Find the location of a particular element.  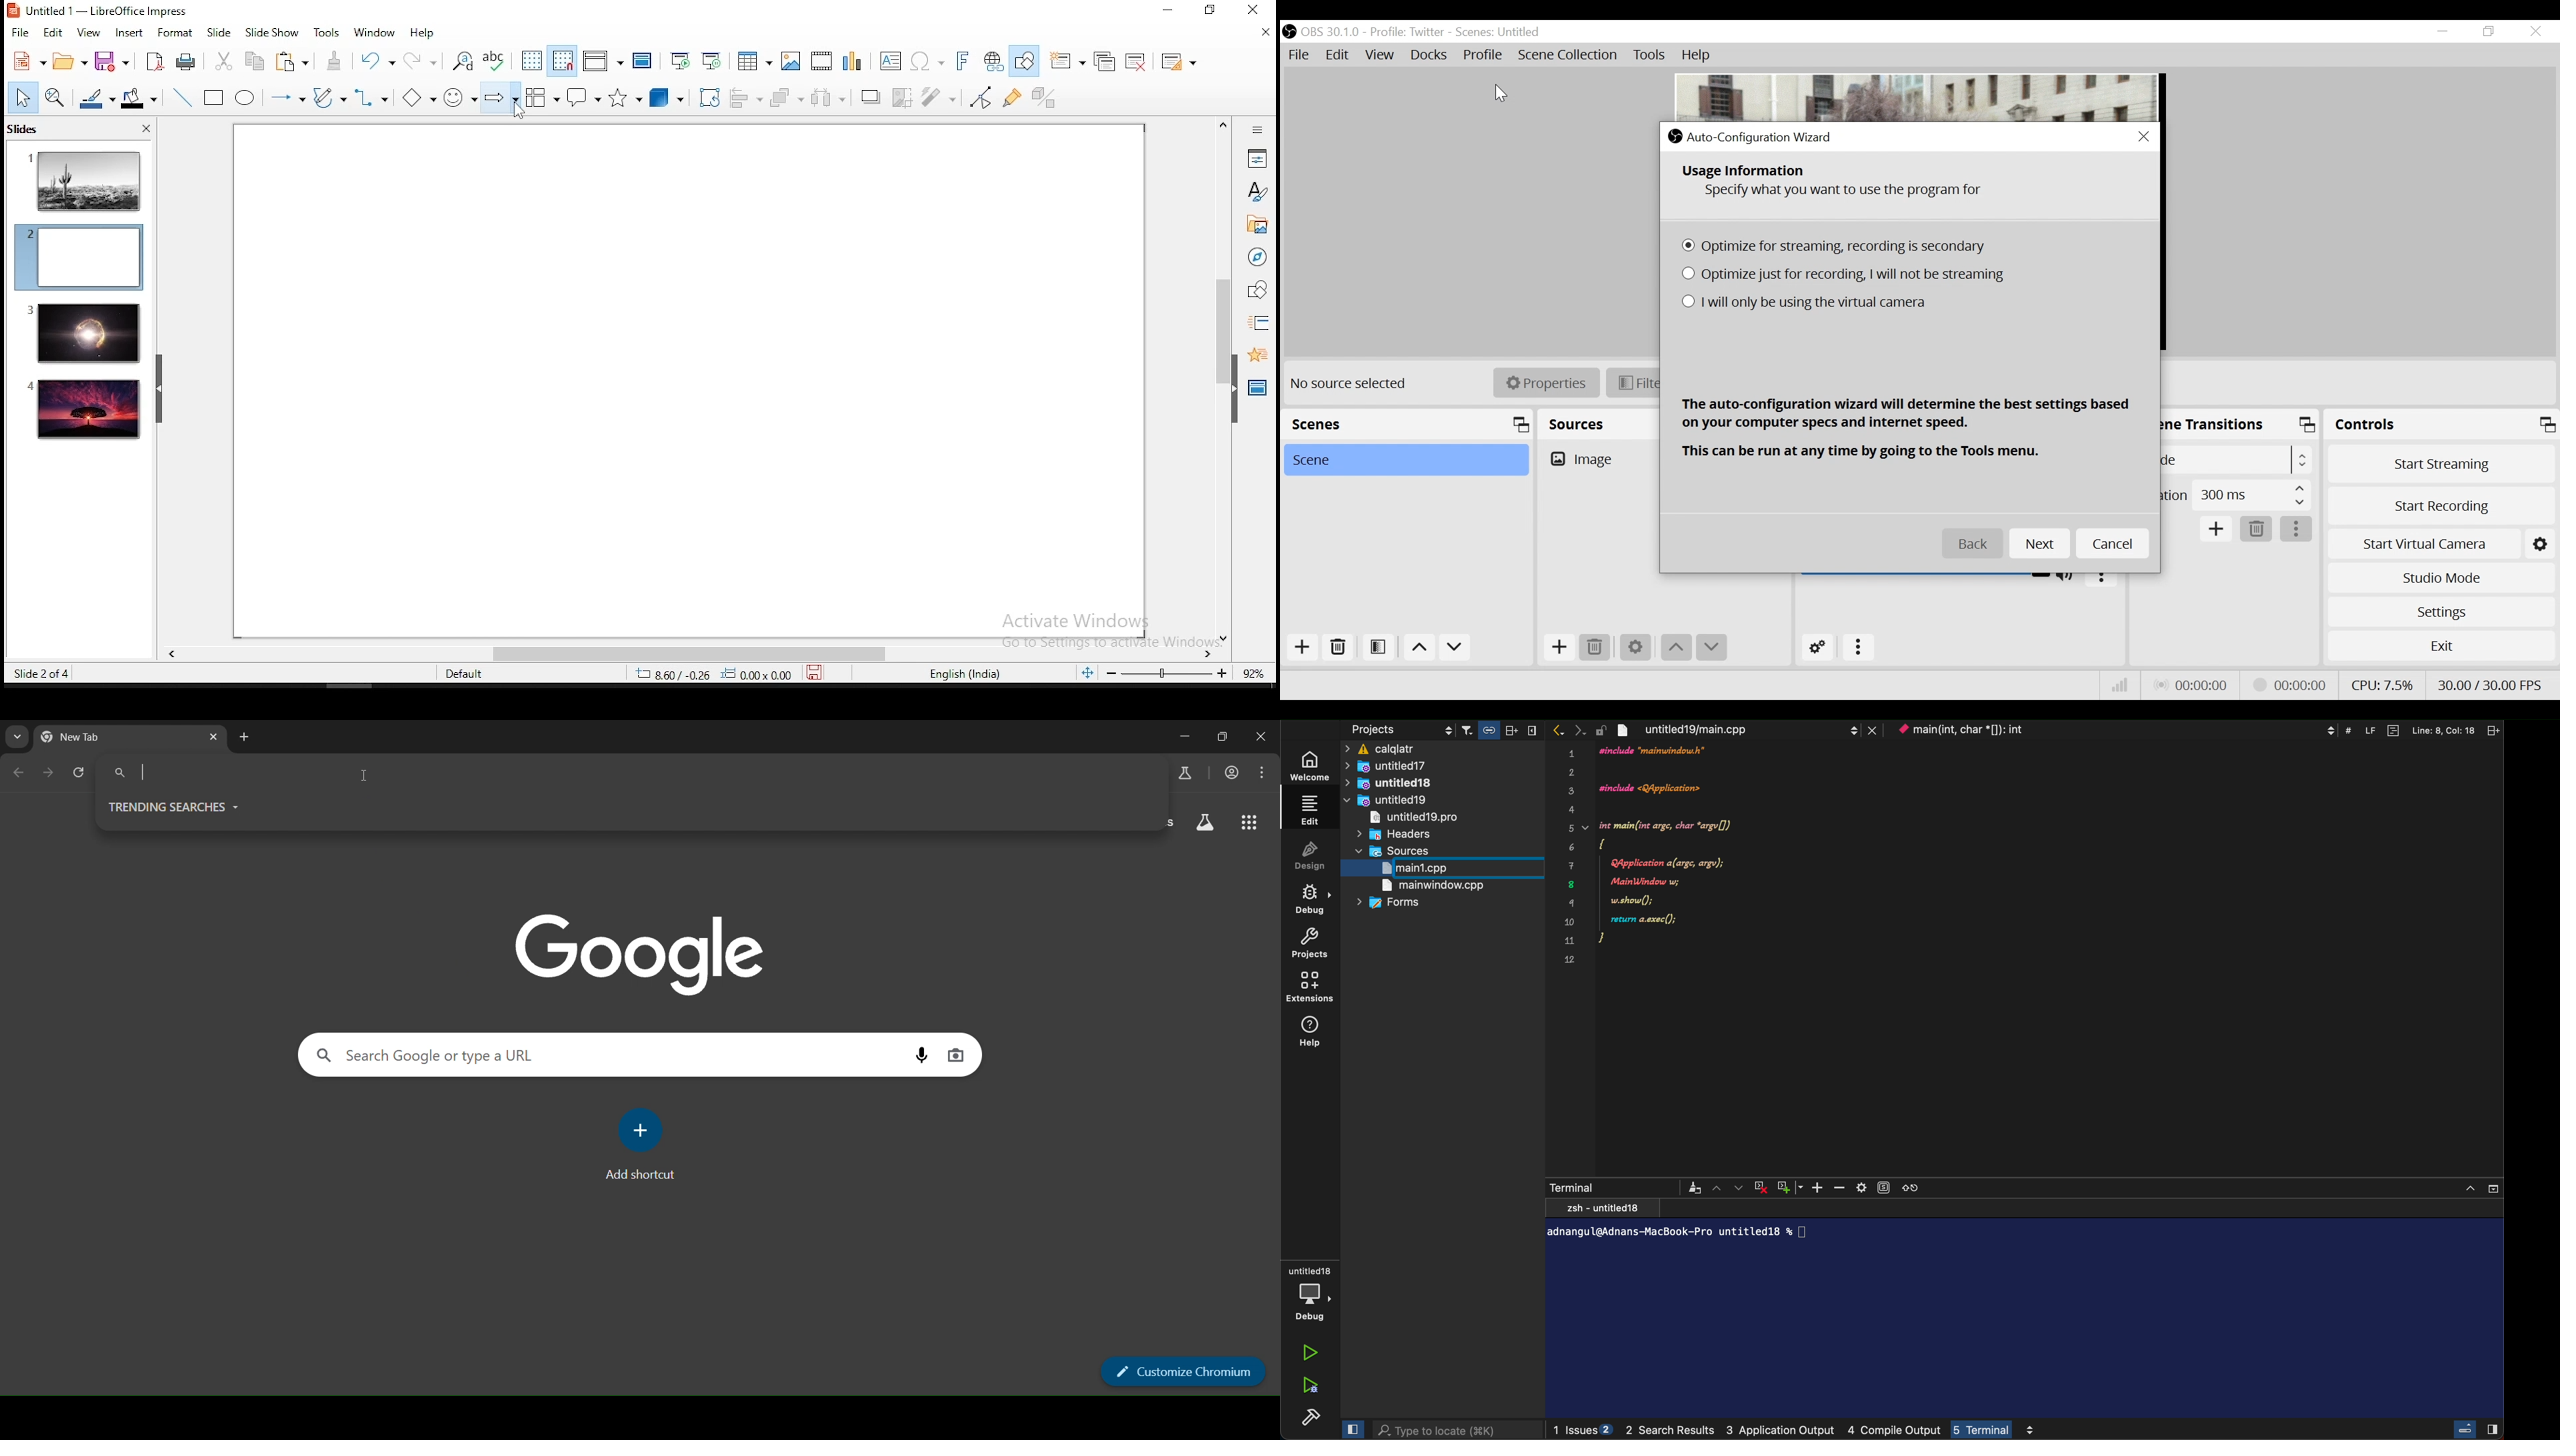

Design is located at coordinates (1318, 858).